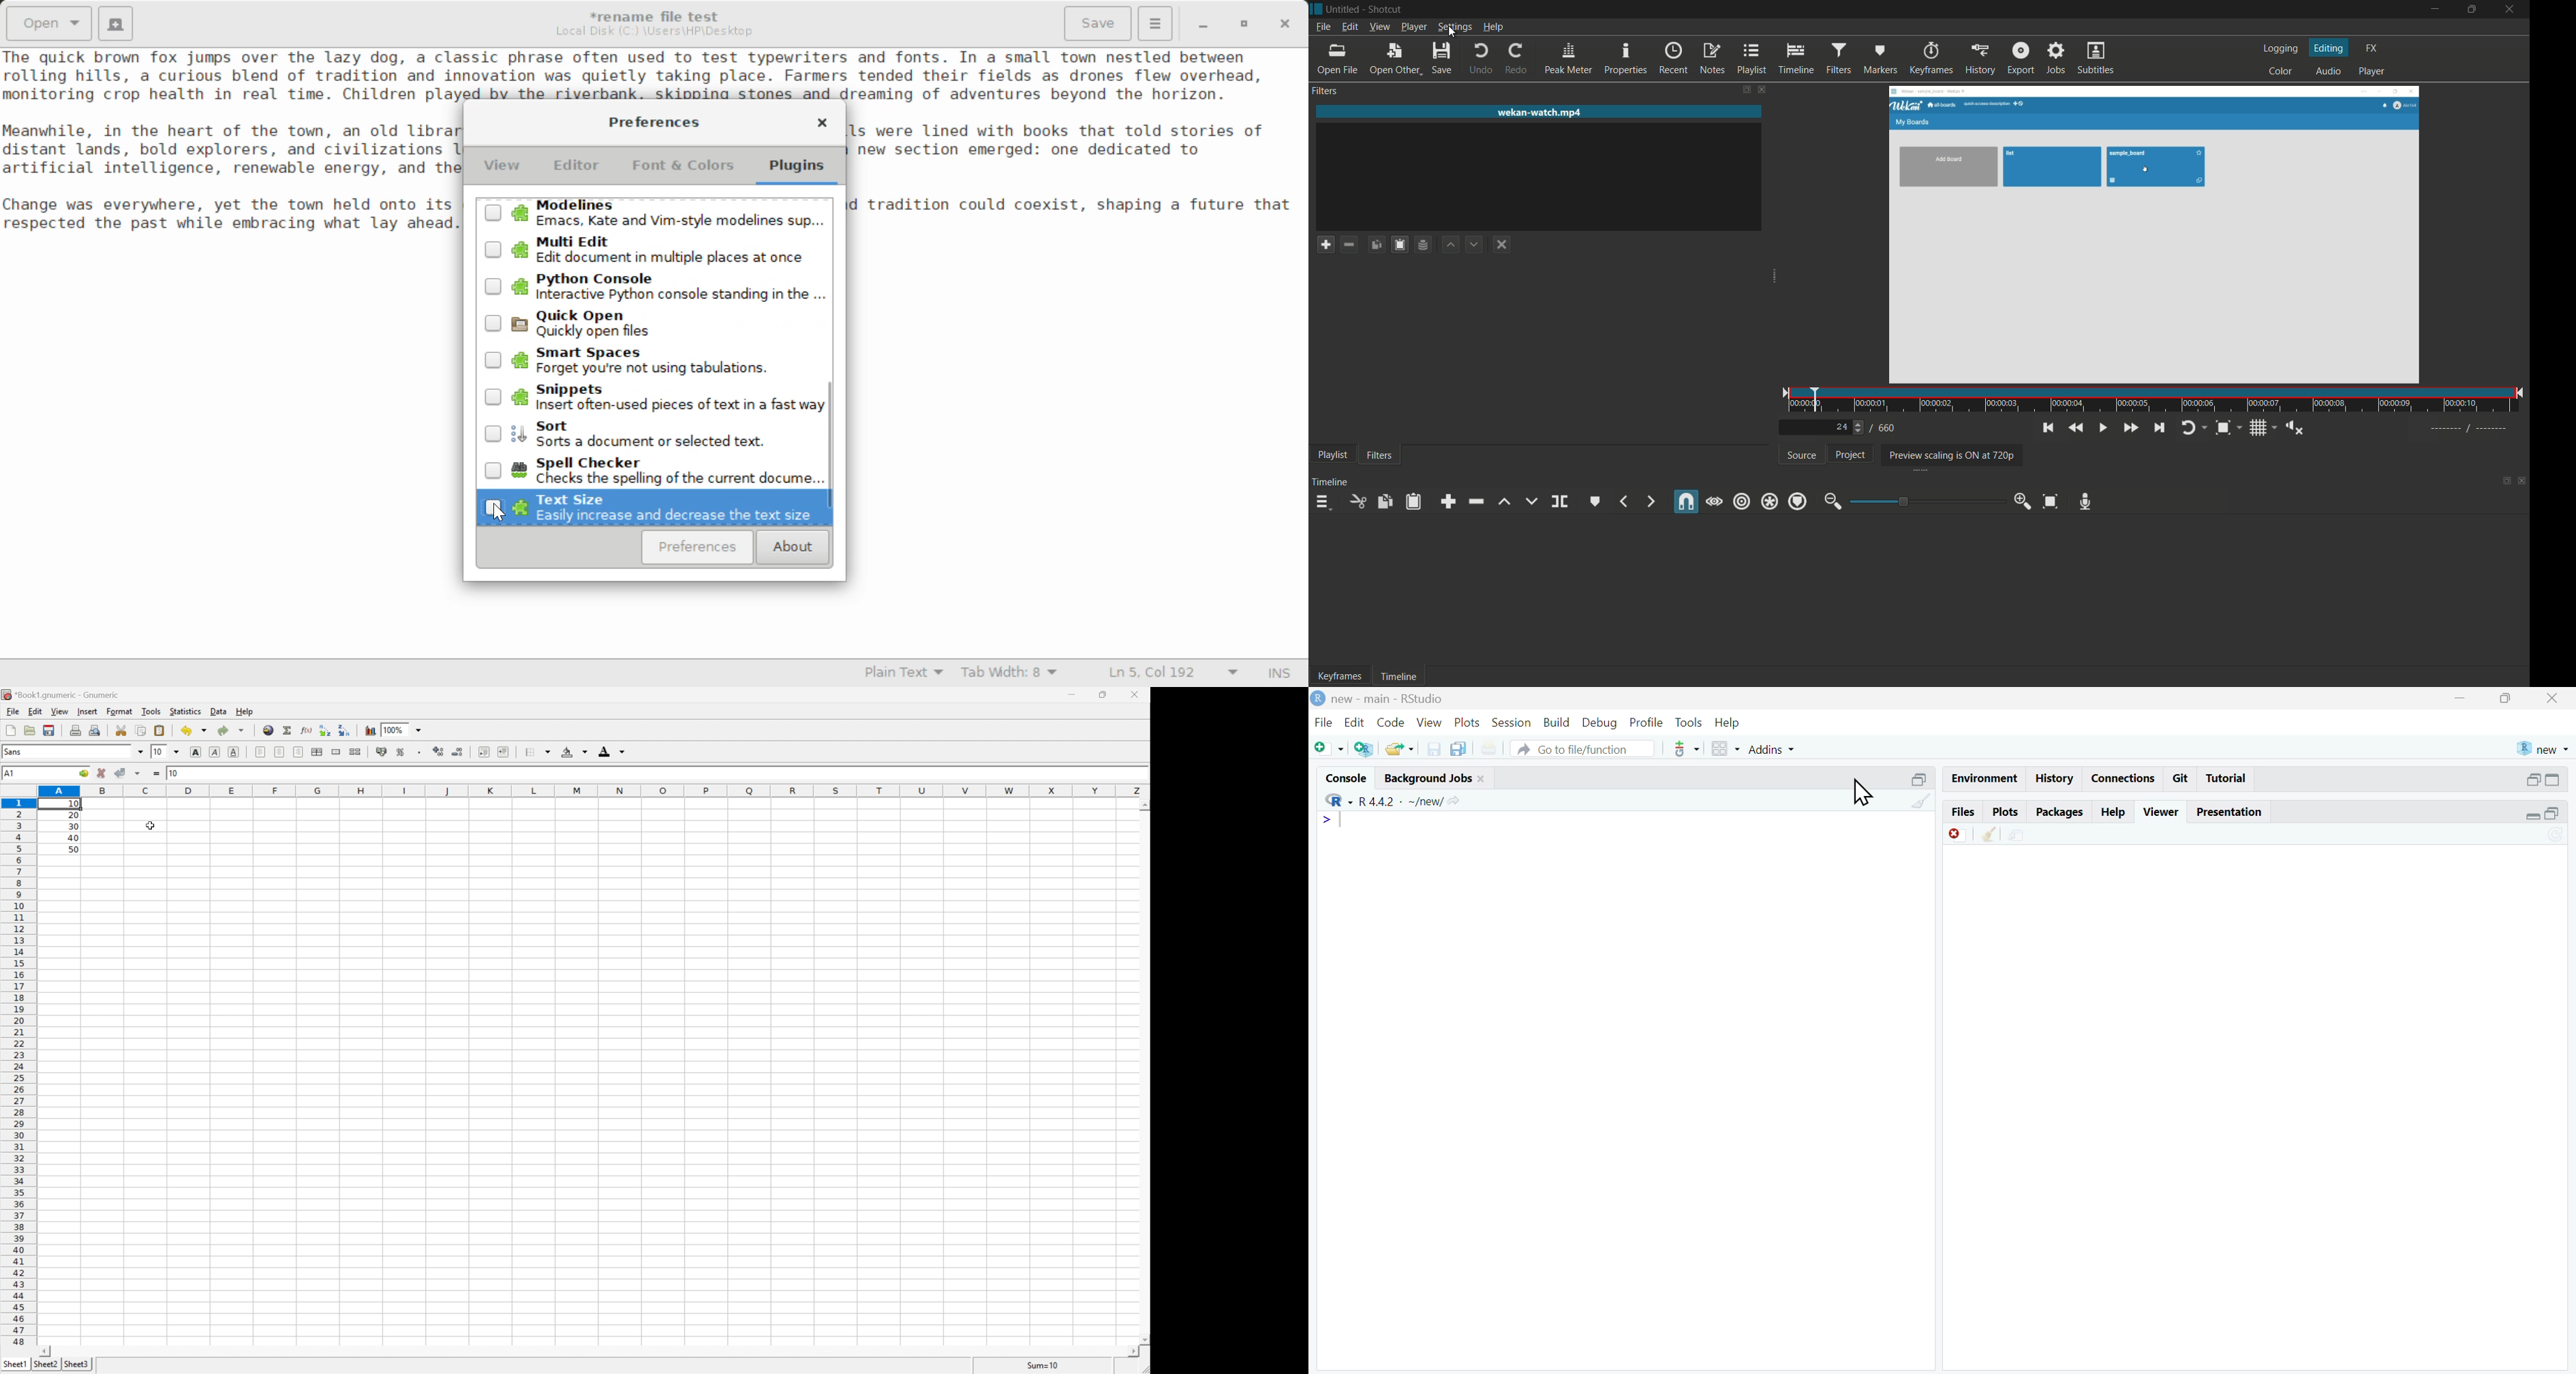 The width and height of the screenshot is (2576, 1400). What do you see at coordinates (1958, 835) in the screenshot?
I see `delete file` at bounding box center [1958, 835].